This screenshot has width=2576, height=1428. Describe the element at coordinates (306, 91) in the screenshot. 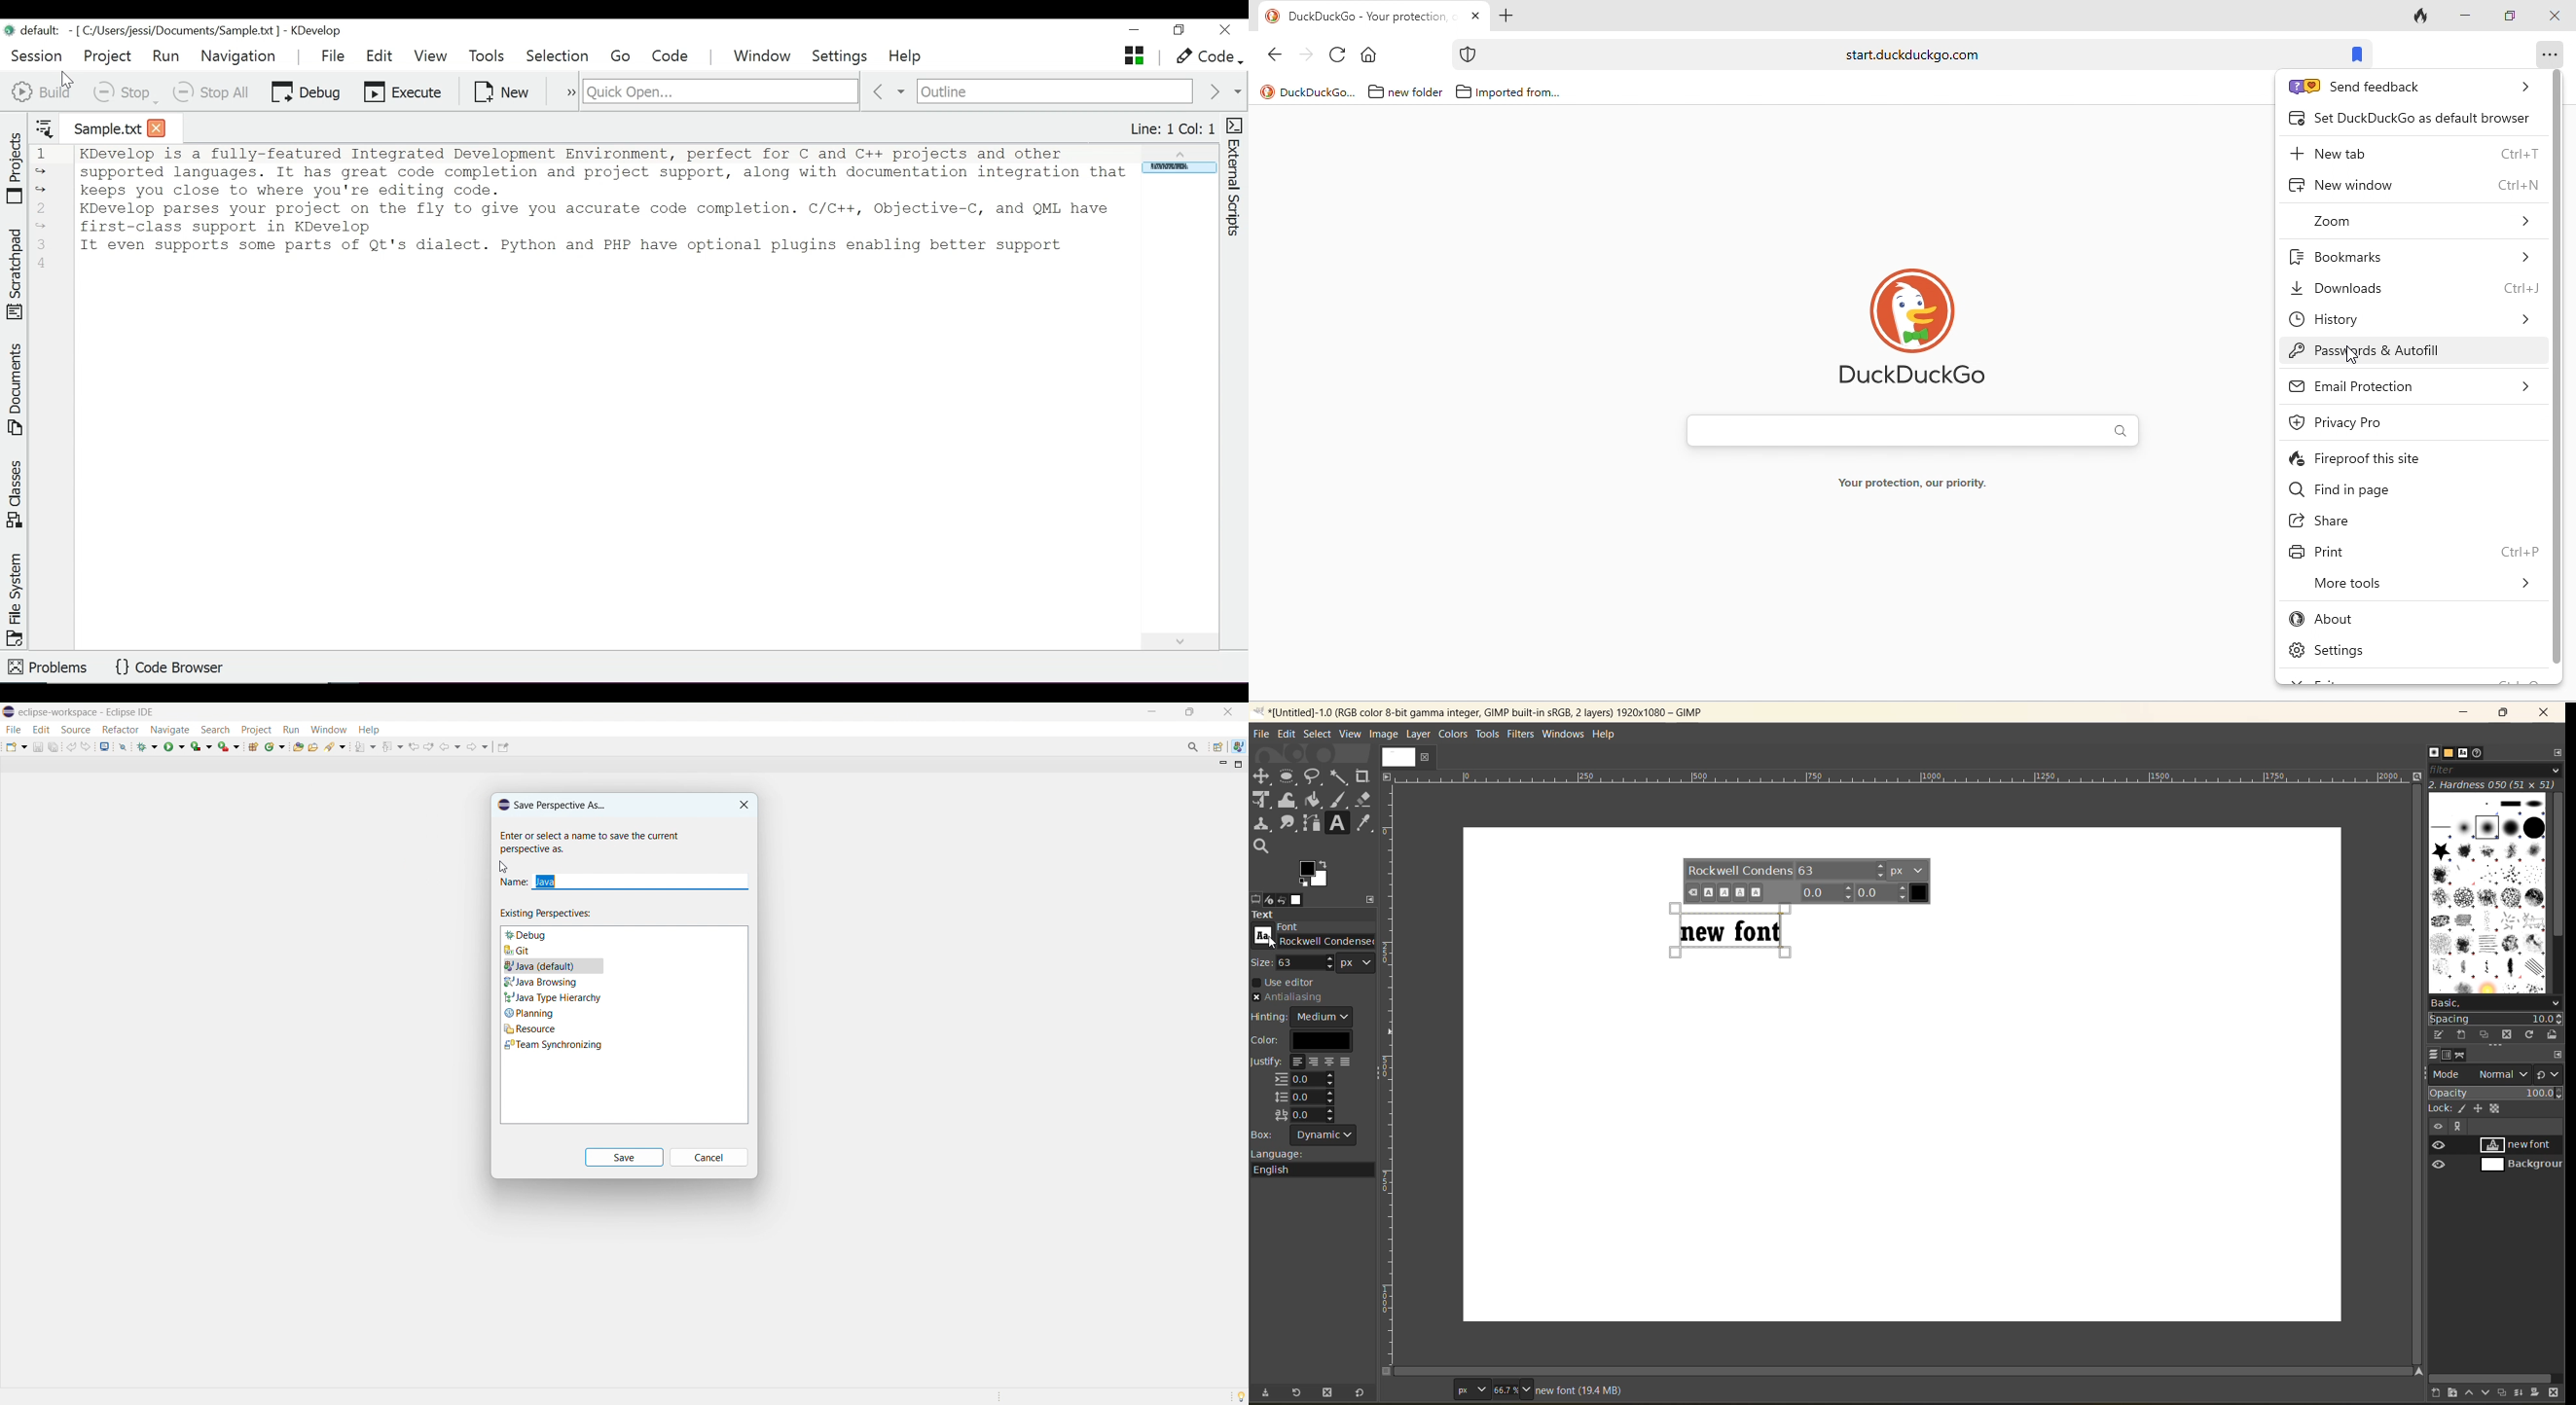

I see `Debug` at that location.